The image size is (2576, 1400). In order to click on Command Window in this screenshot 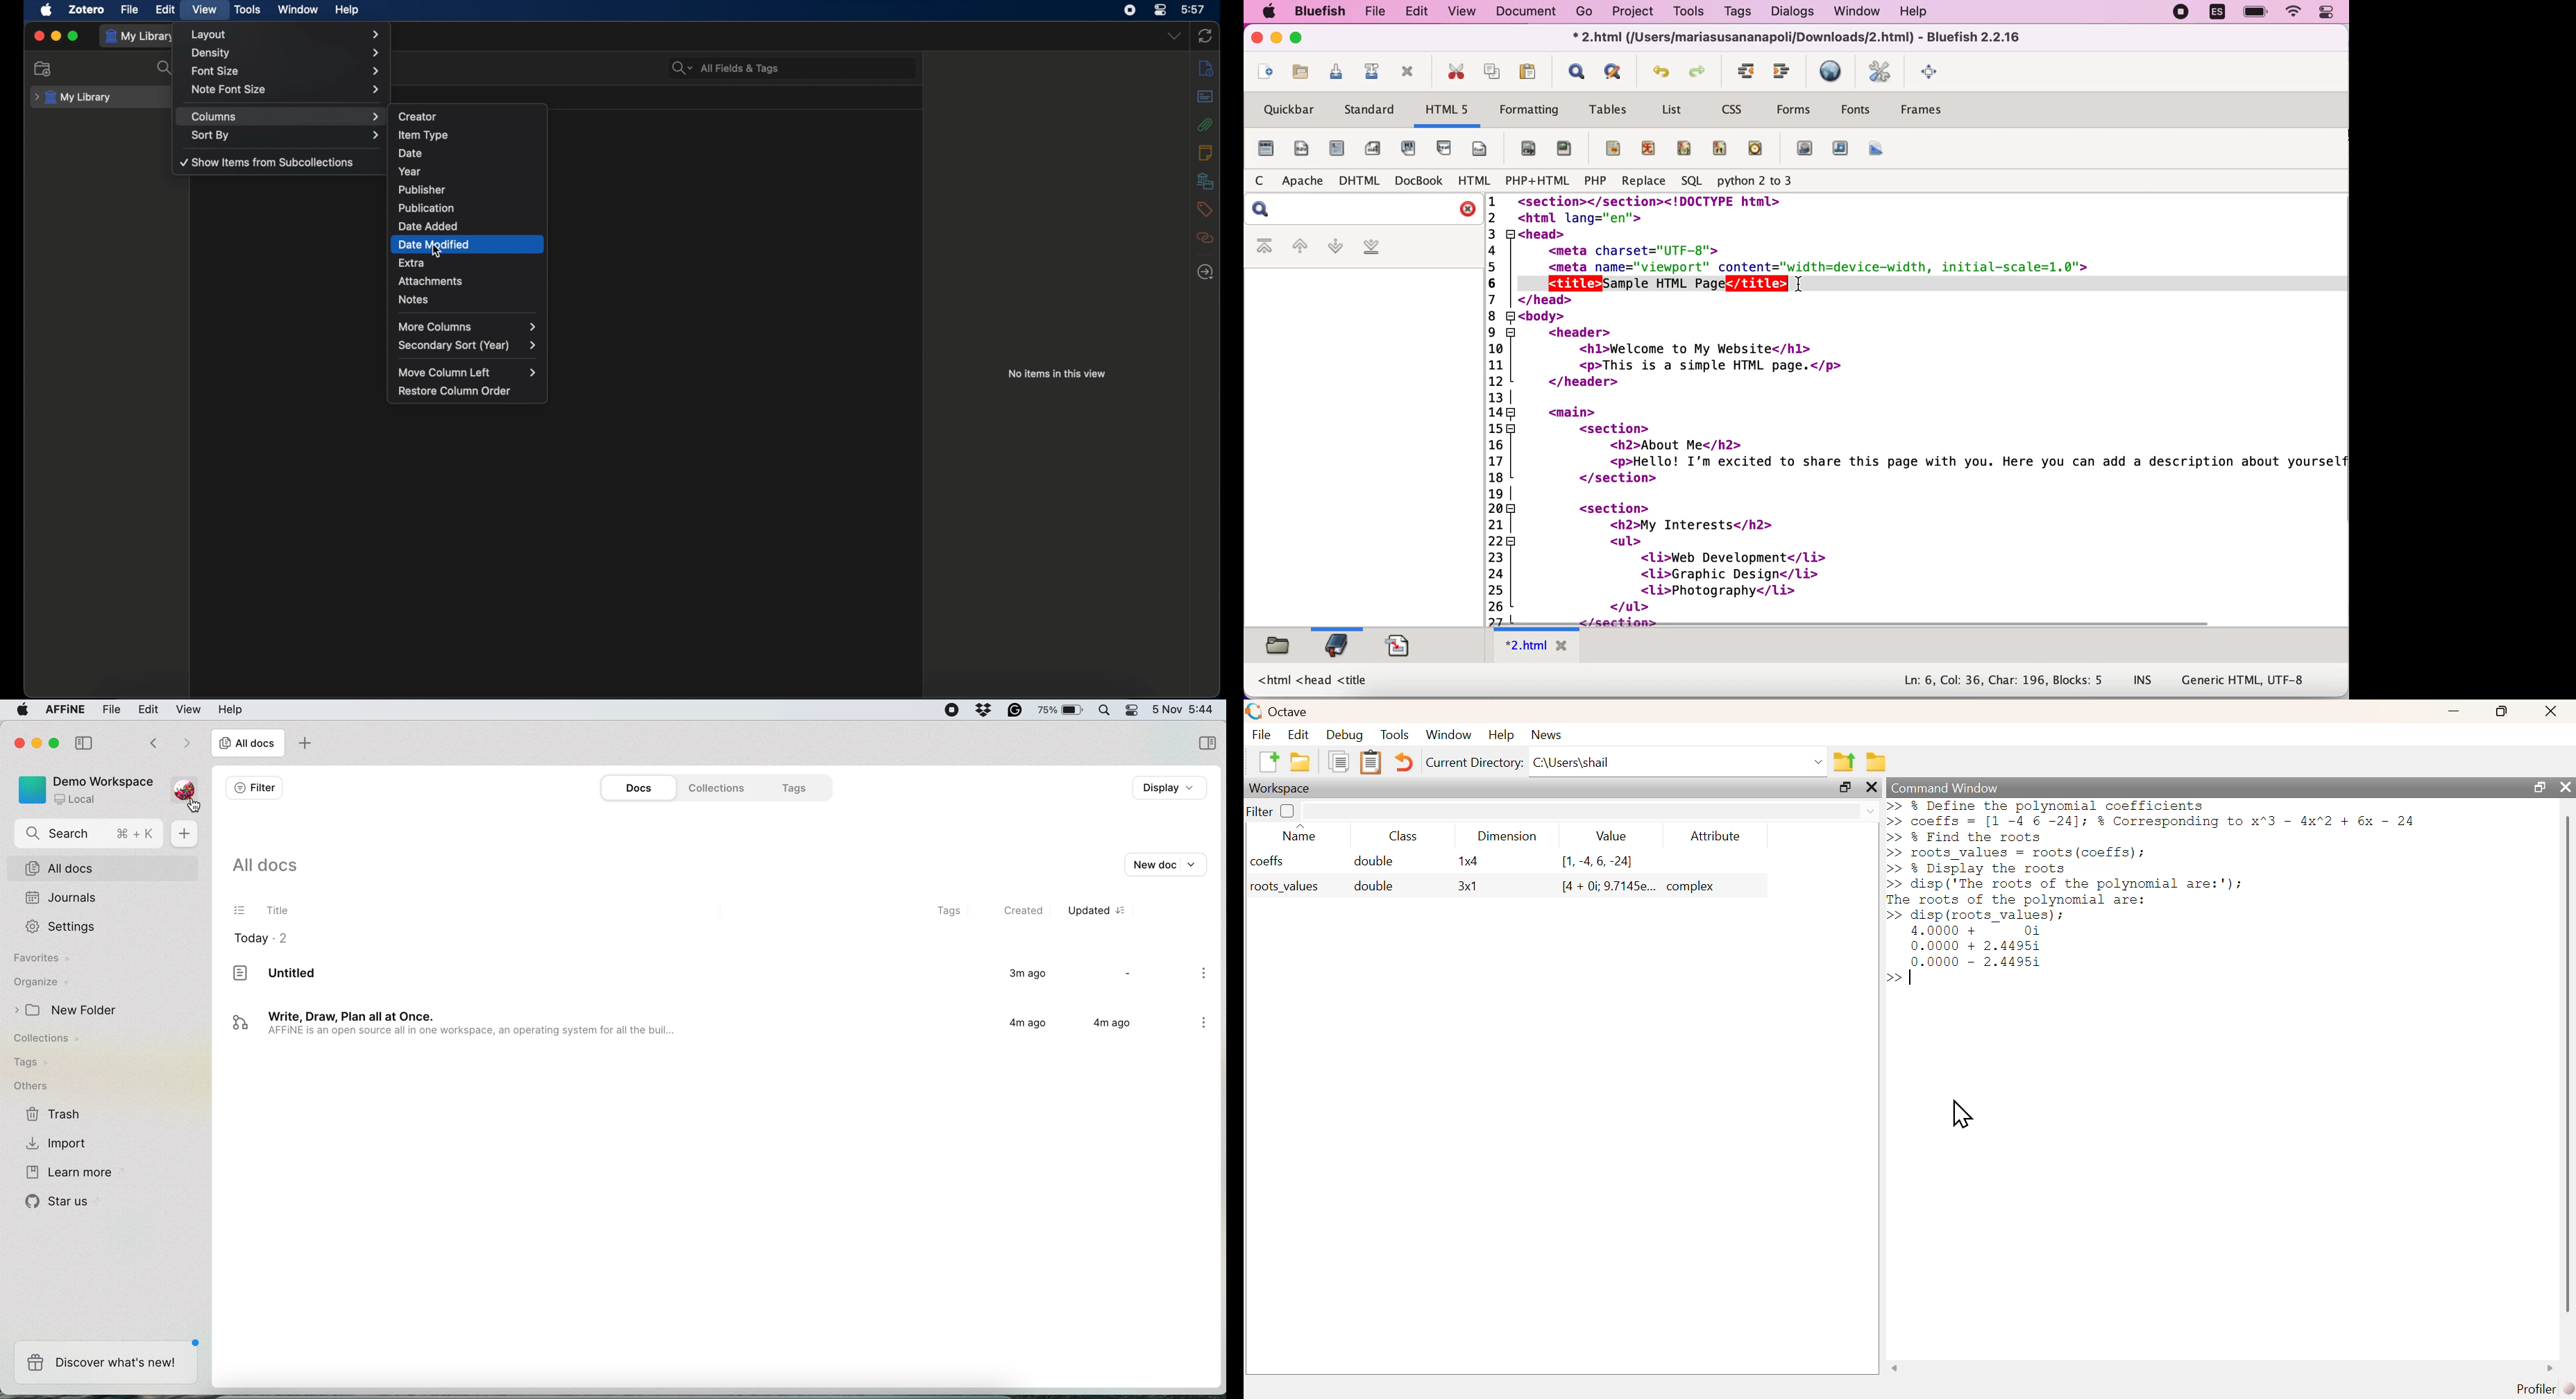, I will do `click(1945, 788)`.